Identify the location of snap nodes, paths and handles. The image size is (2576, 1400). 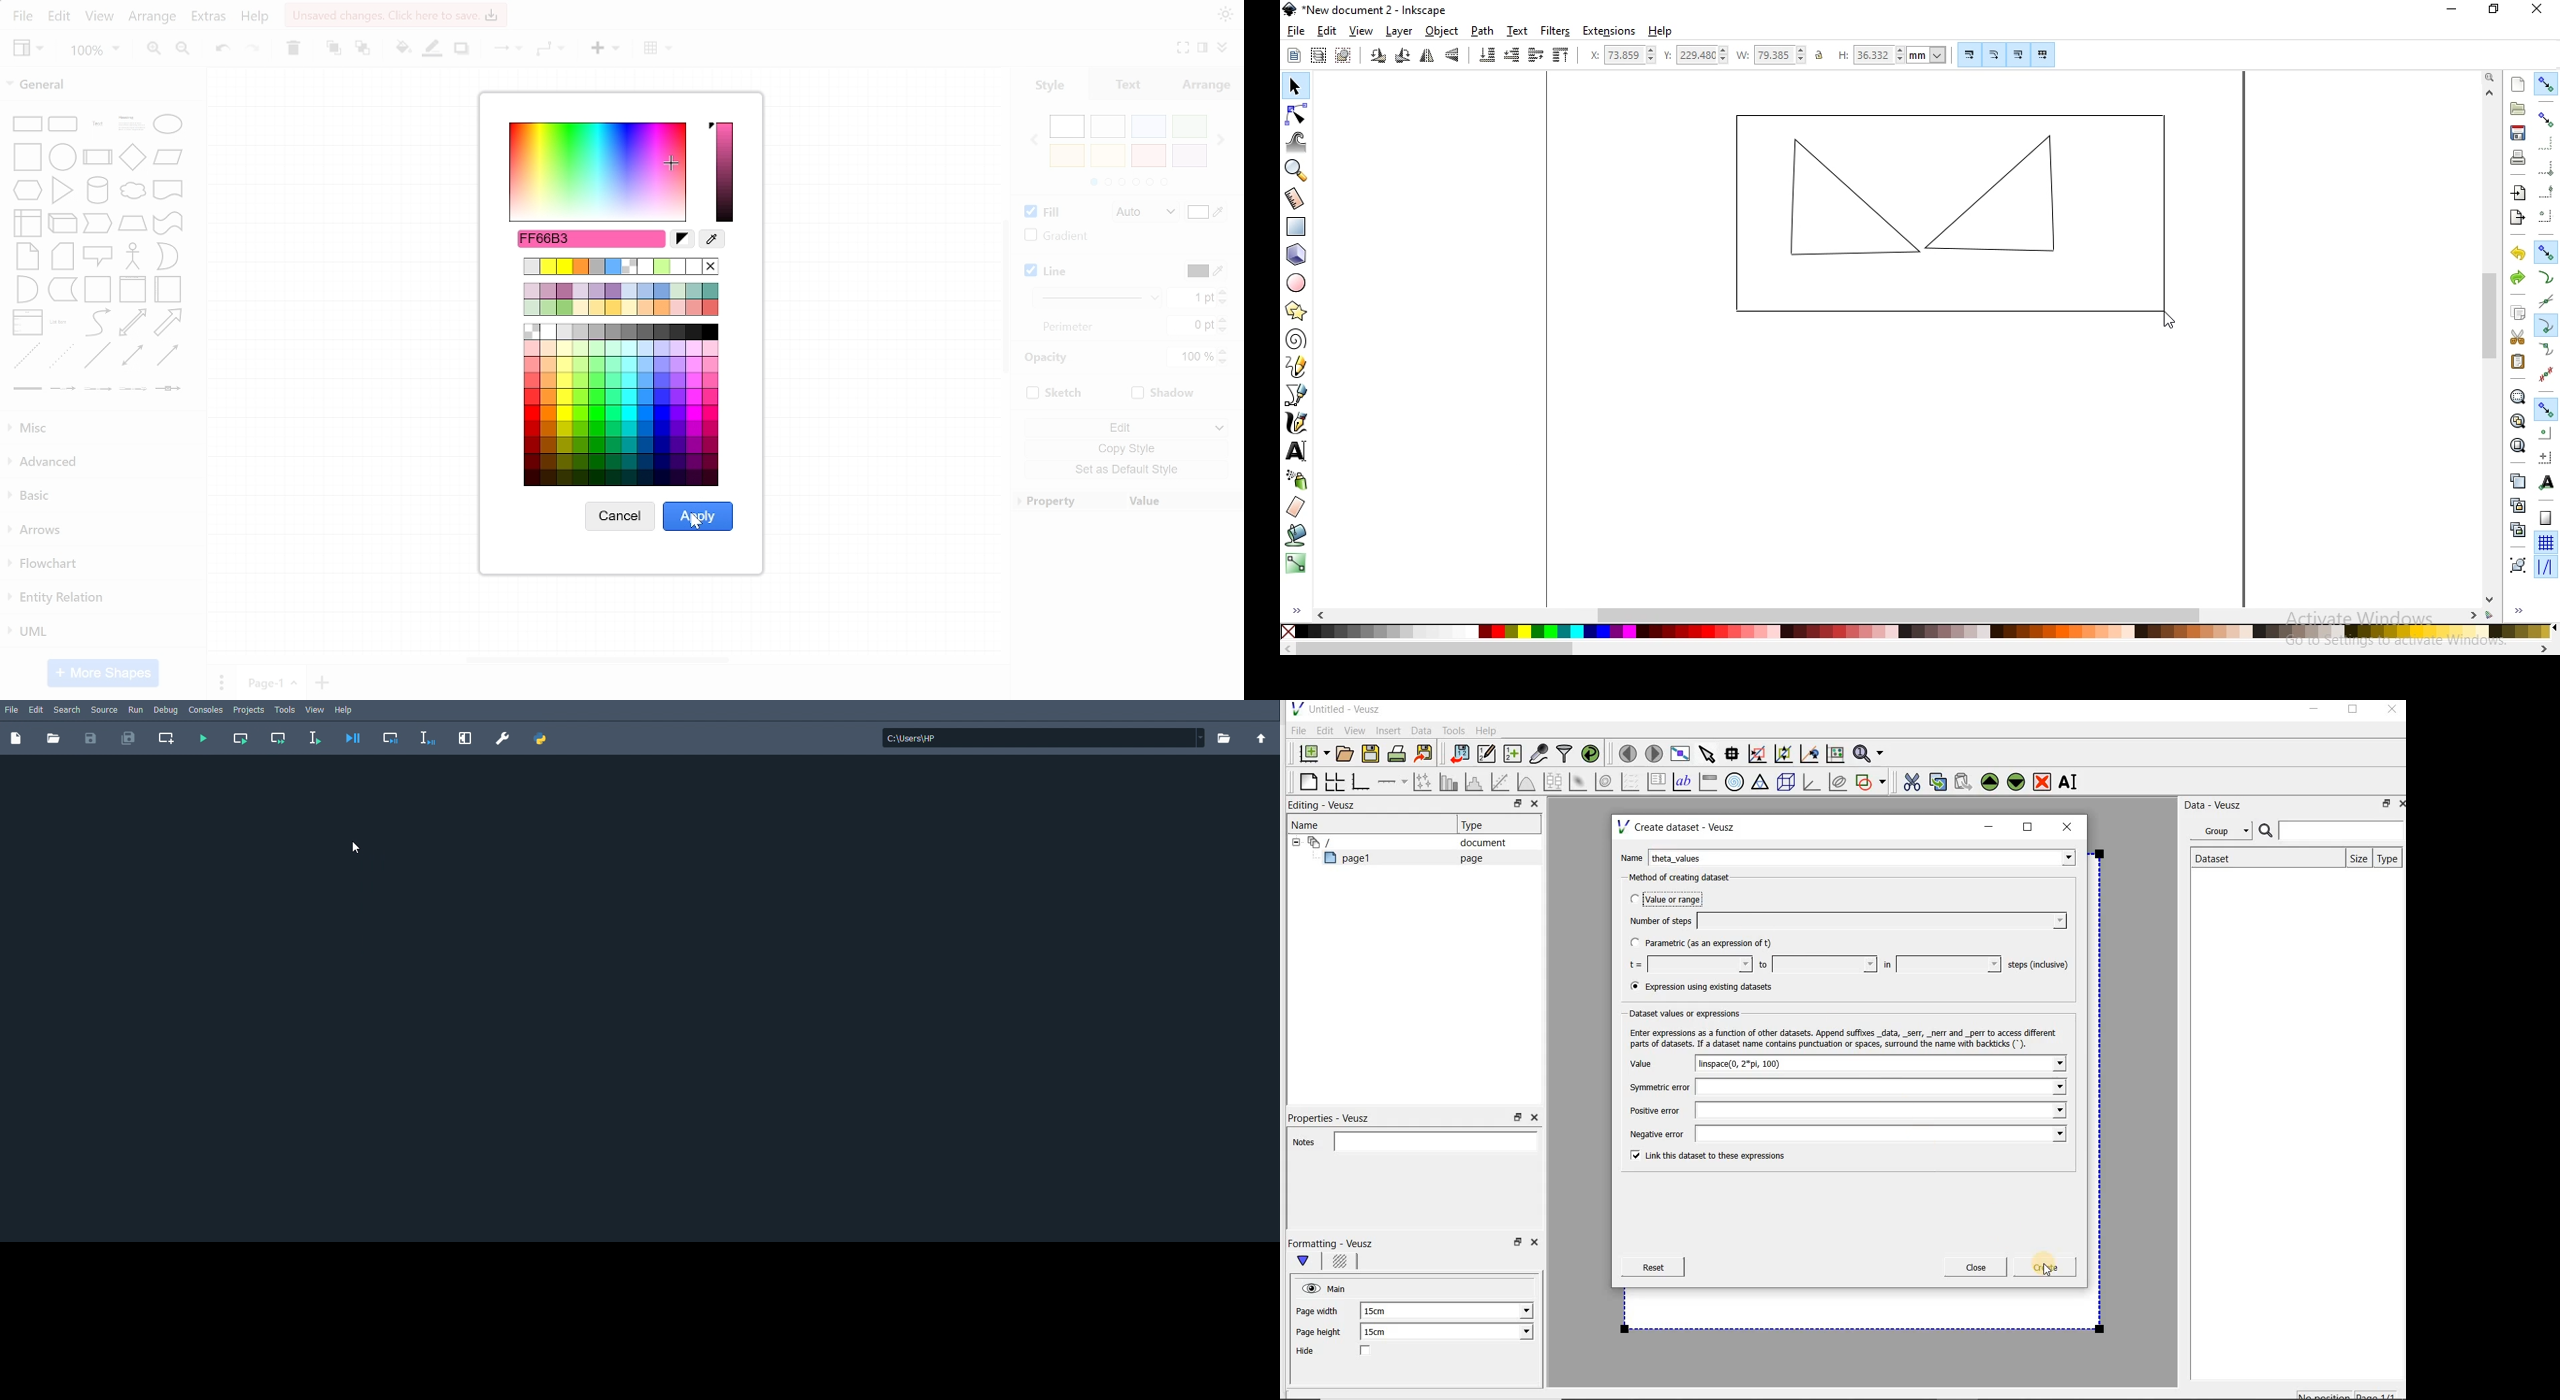
(2546, 254).